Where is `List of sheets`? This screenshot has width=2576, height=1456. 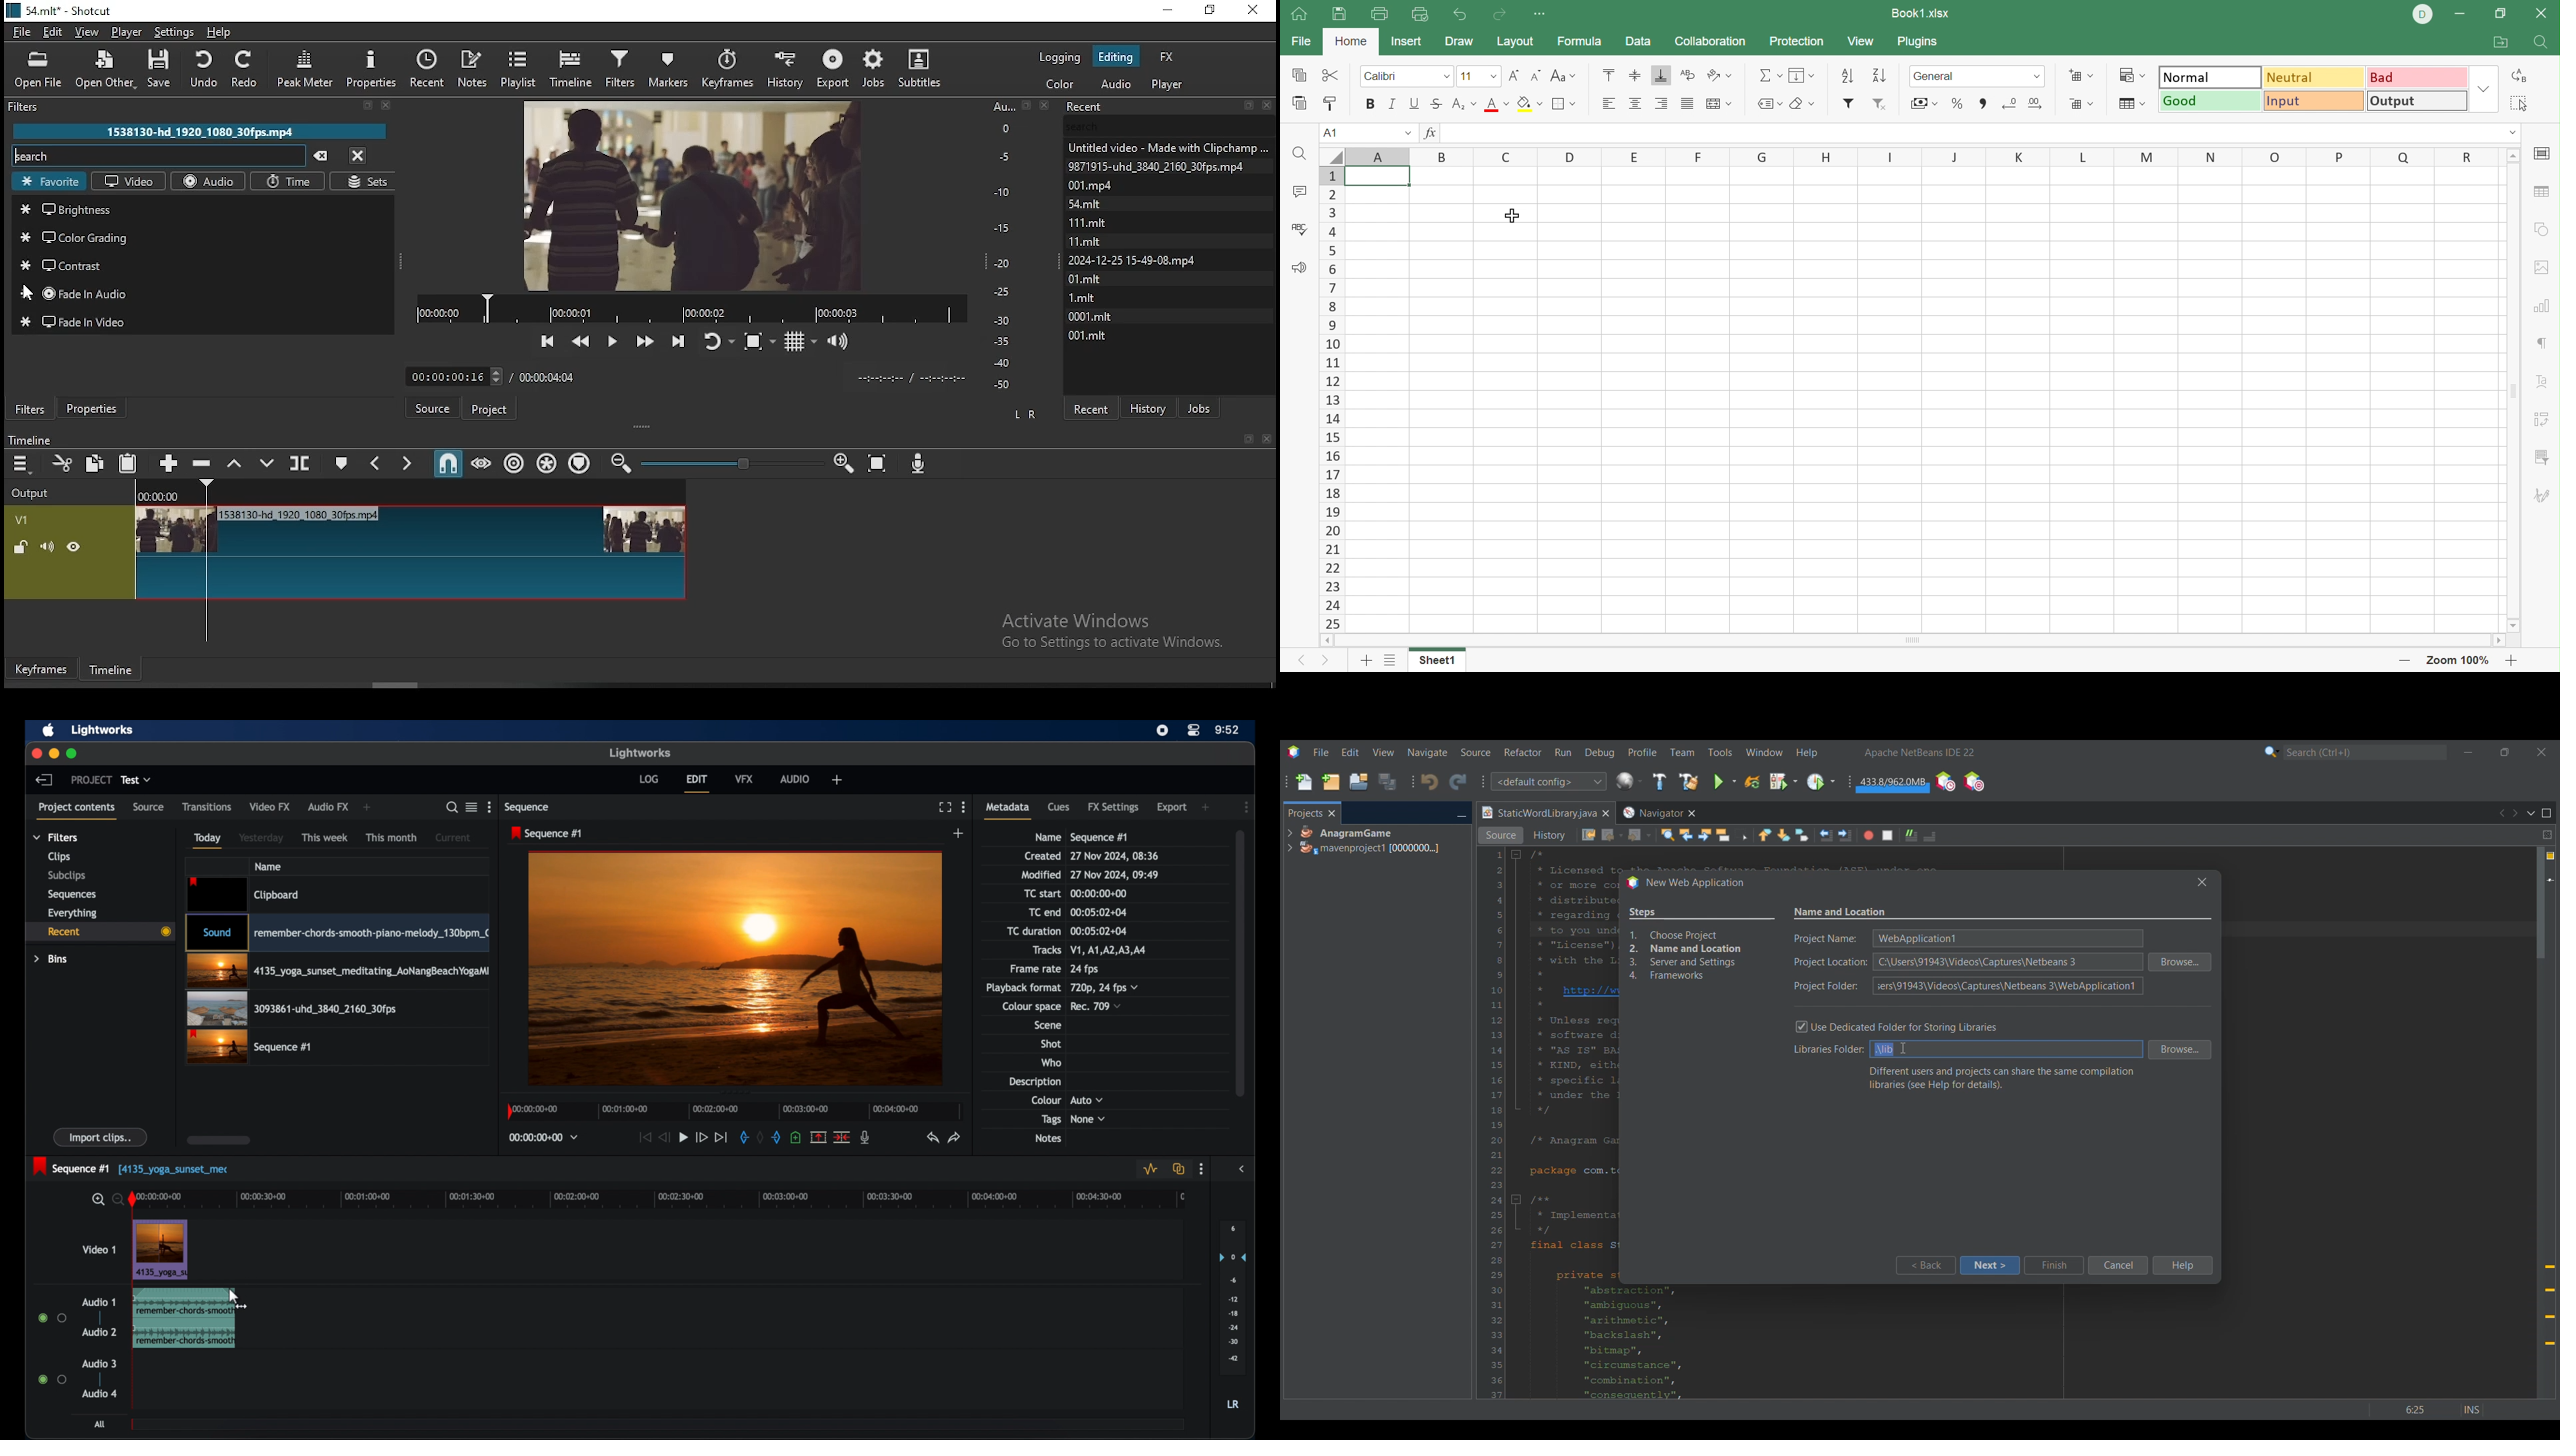
List of sheets is located at coordinates (1391, 661).